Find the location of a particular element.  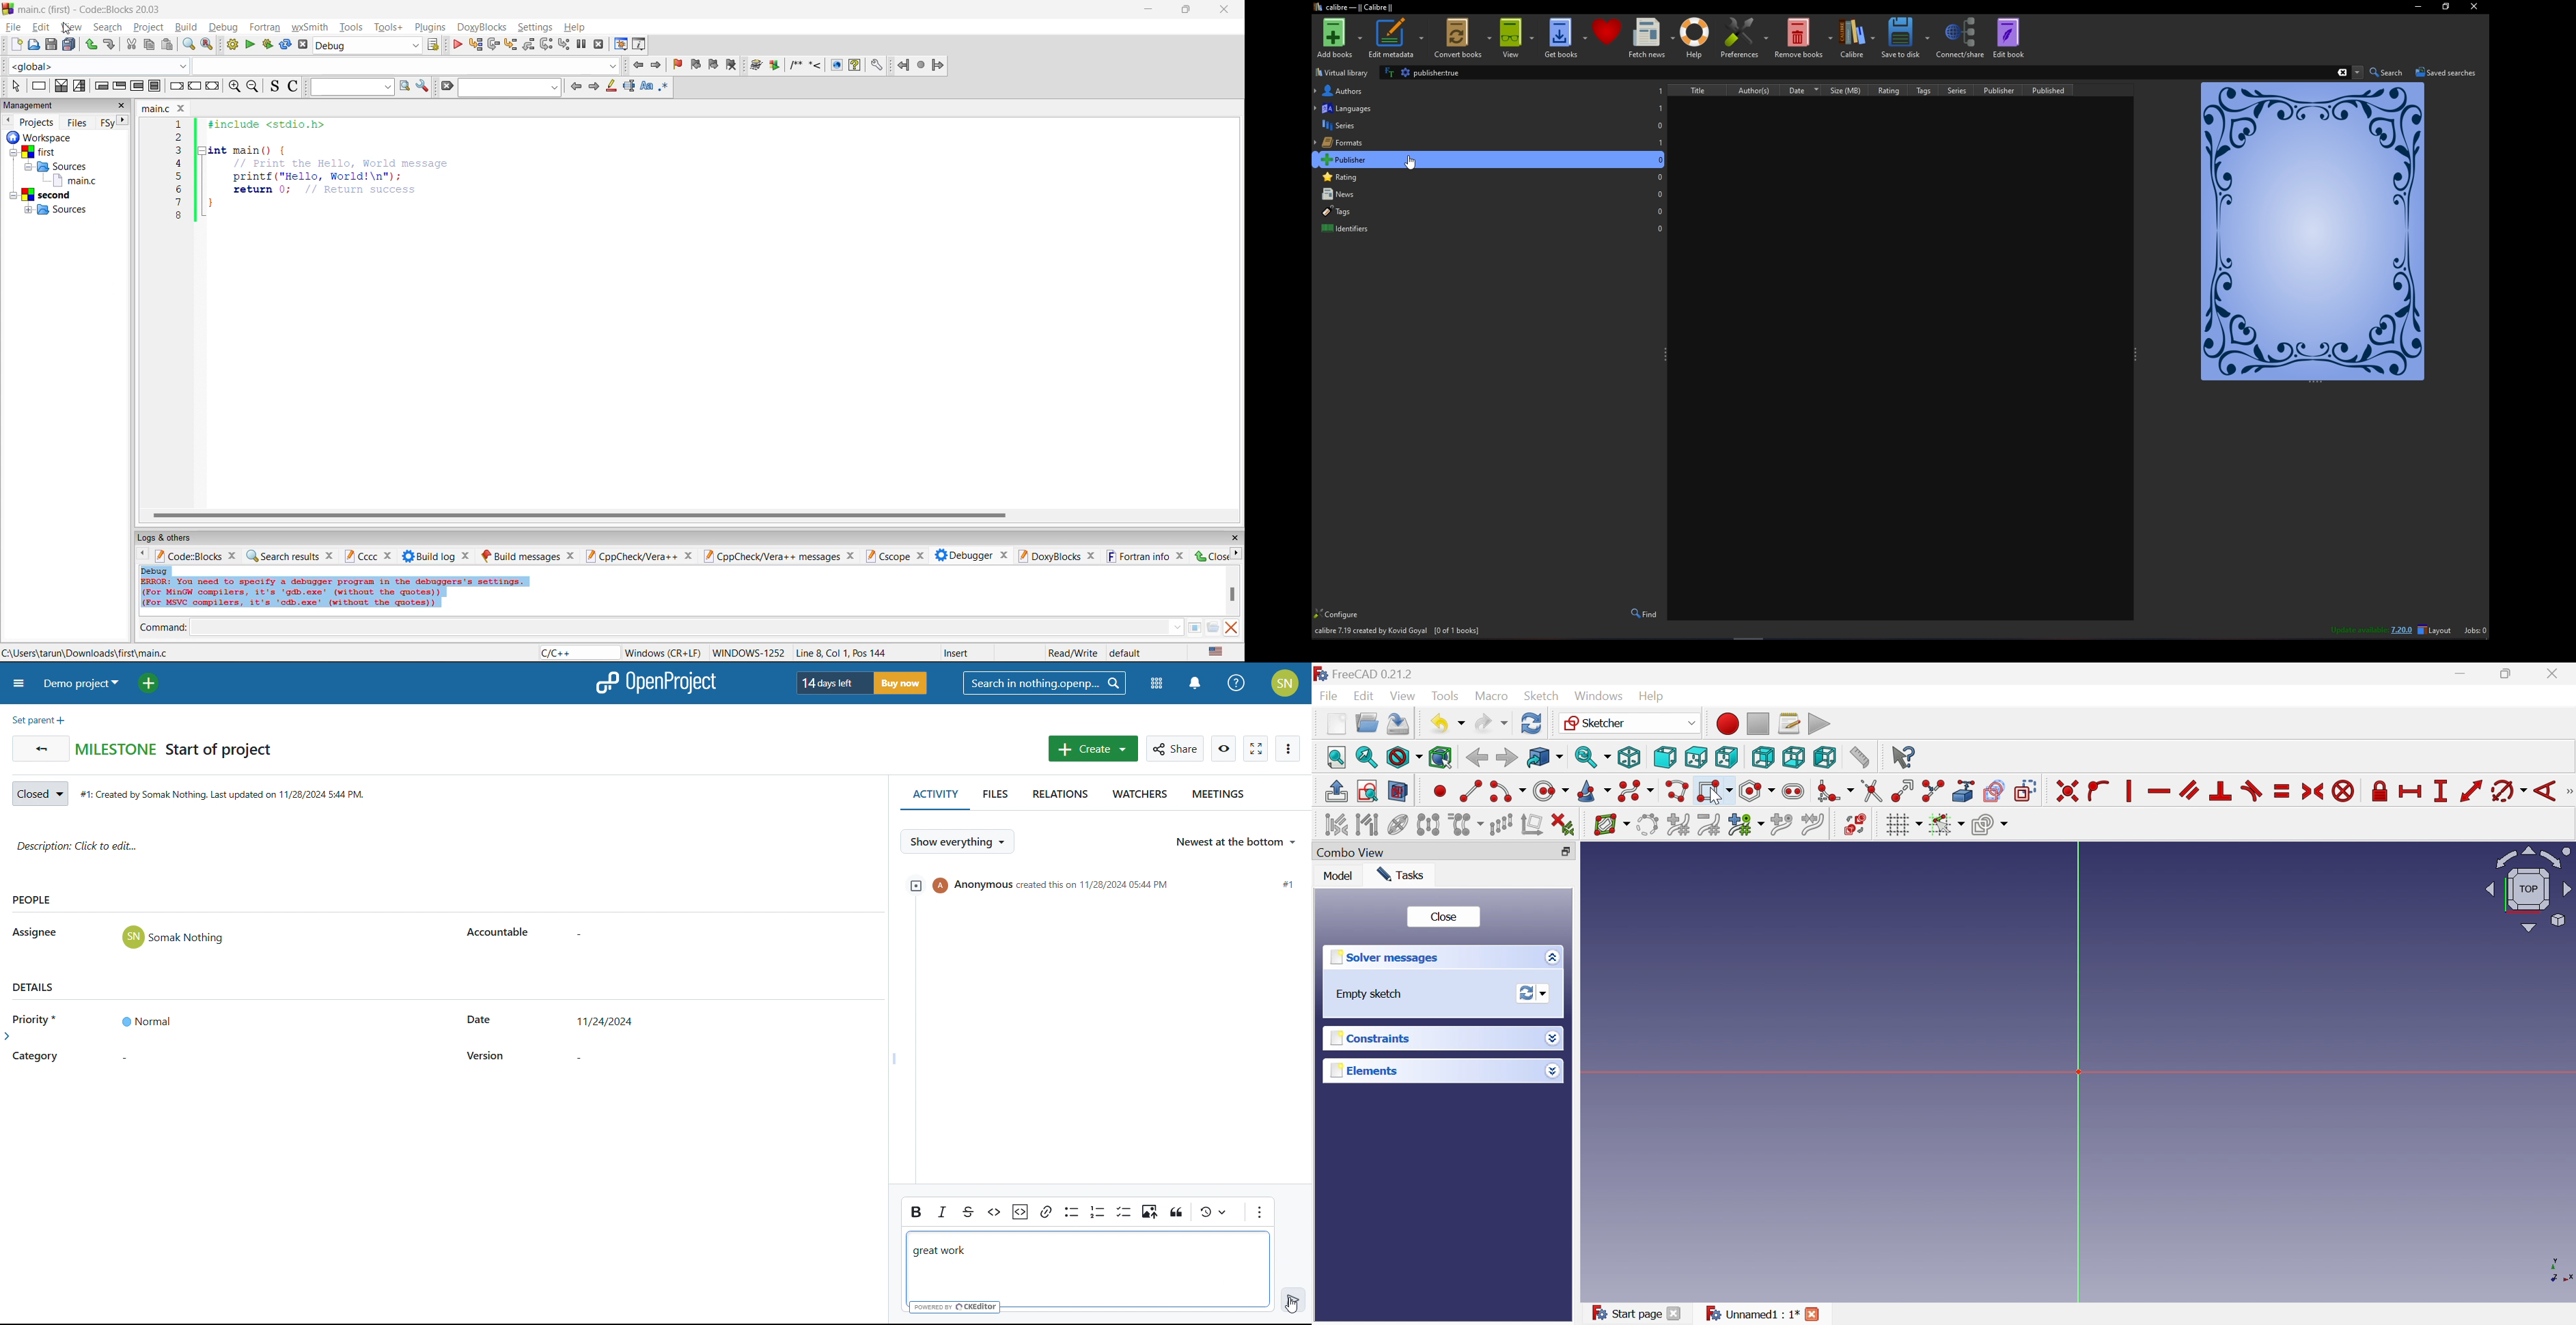

step into instruction is located at coordinates (563, 45).